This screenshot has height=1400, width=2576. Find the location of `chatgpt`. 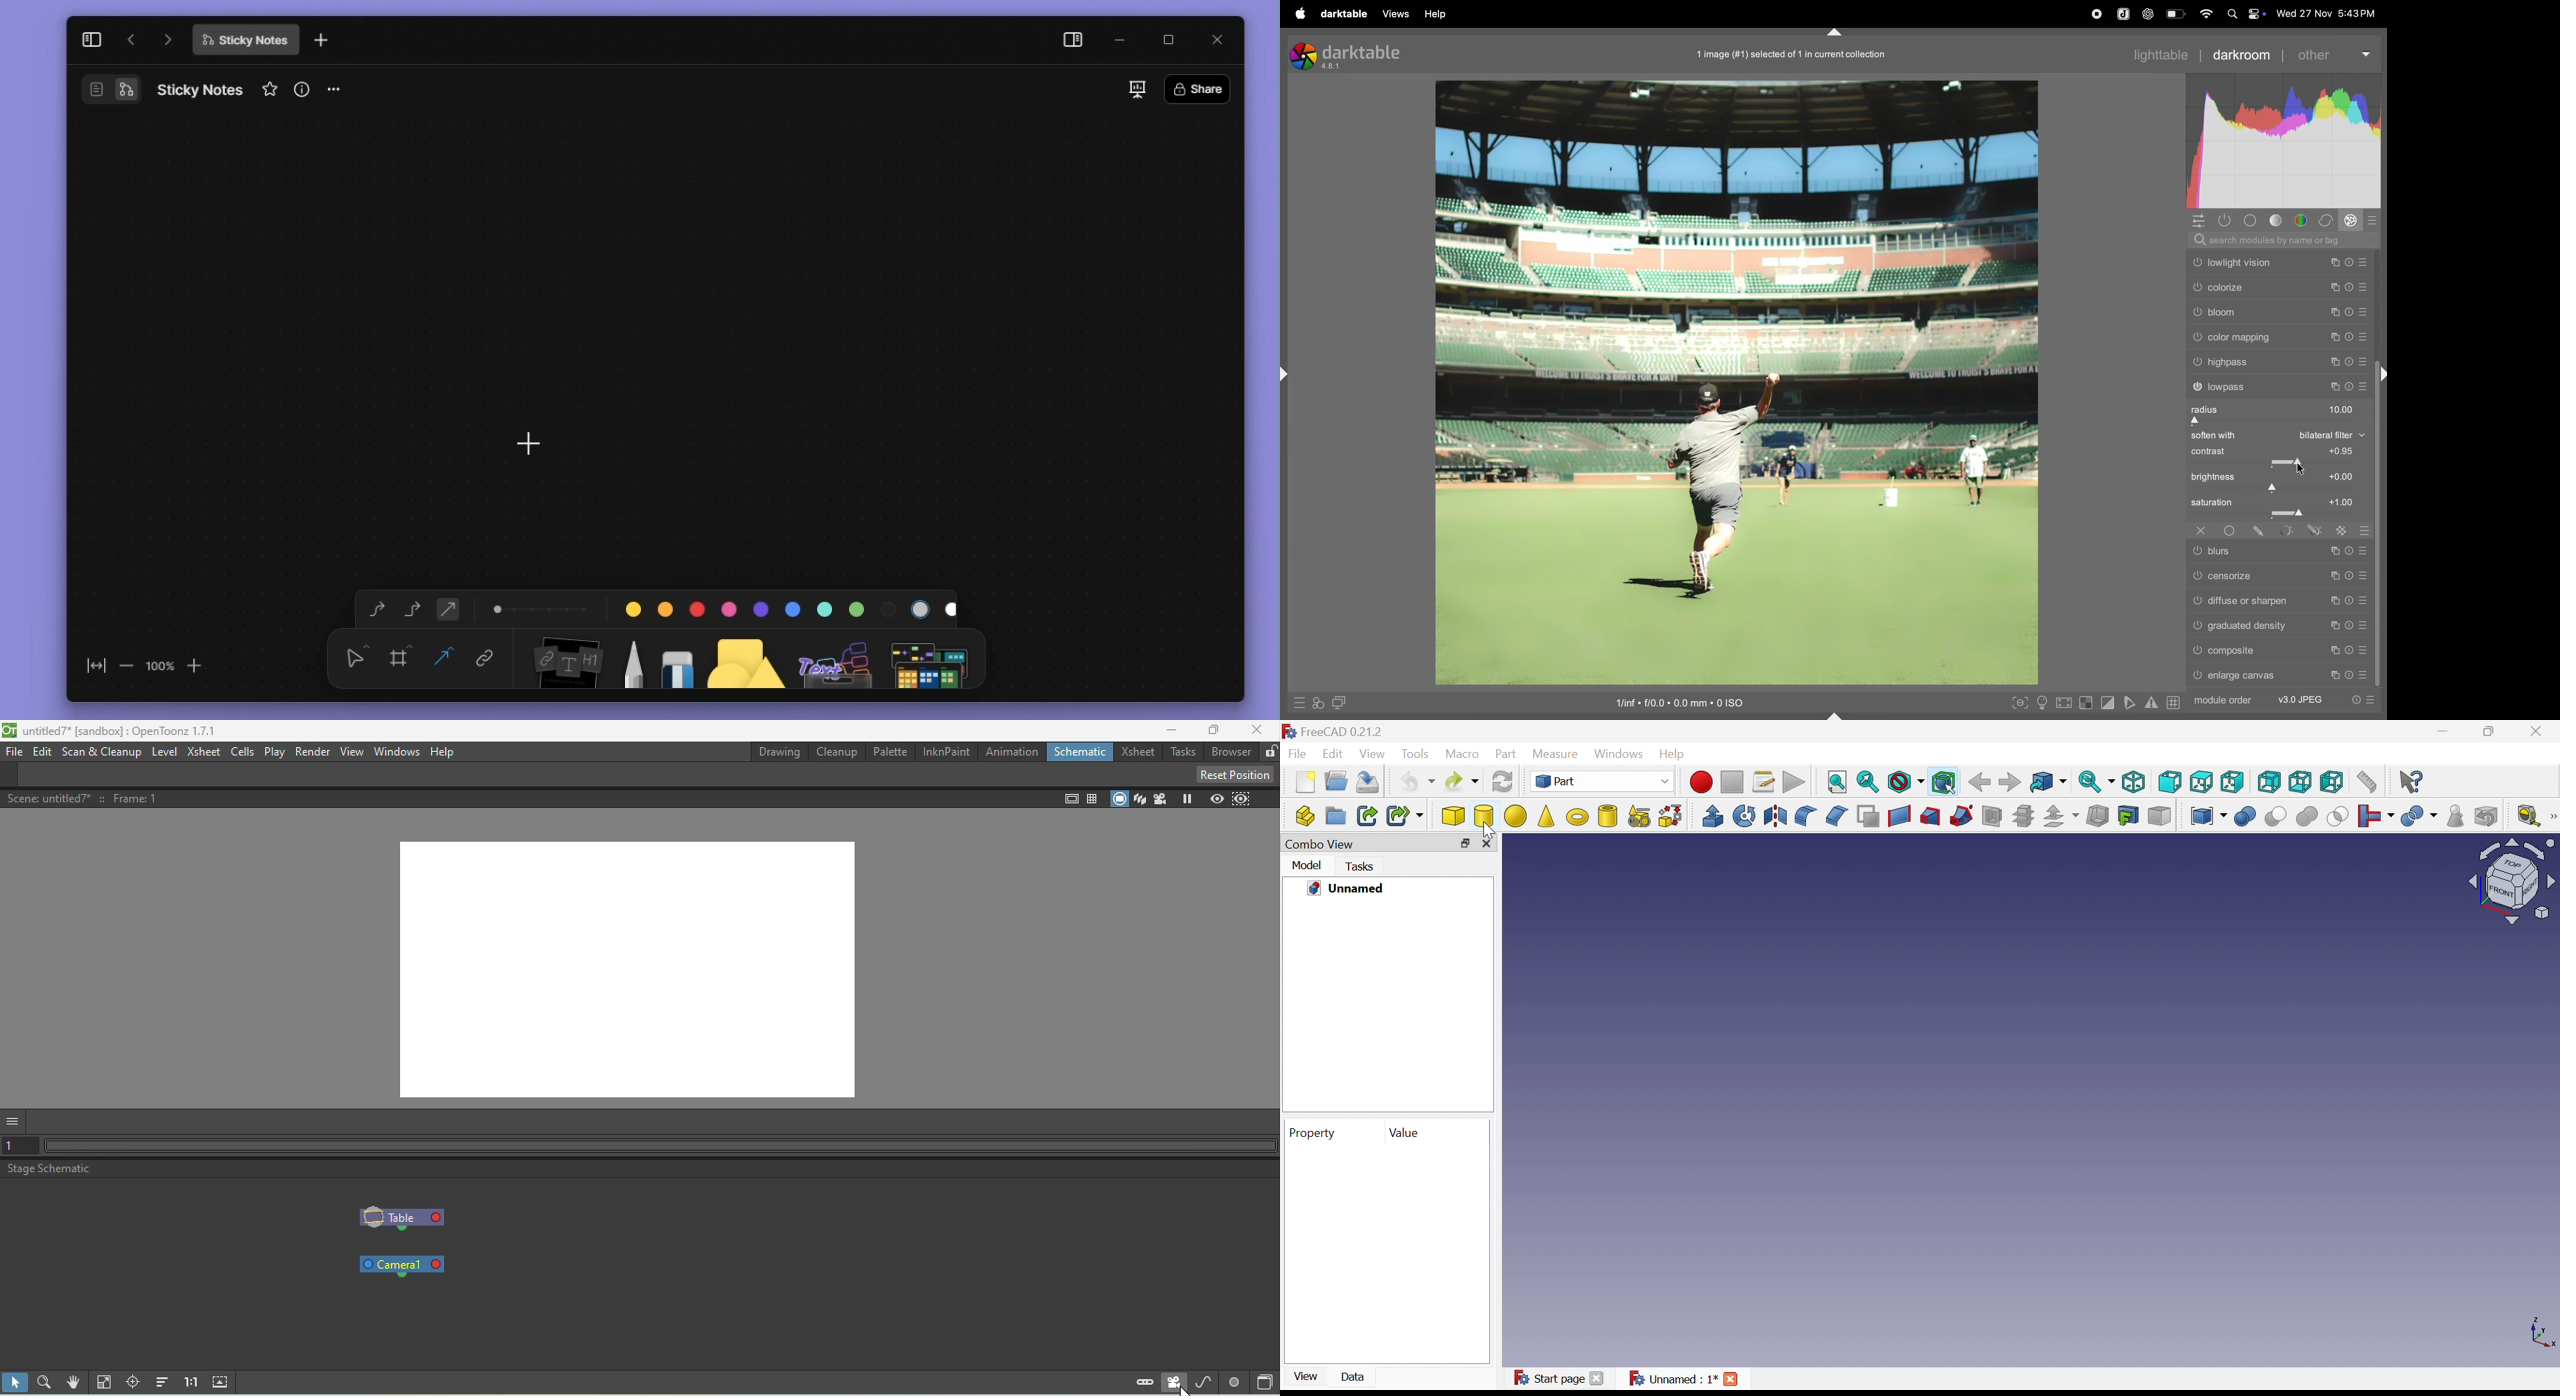

chatgpt is located at coordinates (2146, 14).